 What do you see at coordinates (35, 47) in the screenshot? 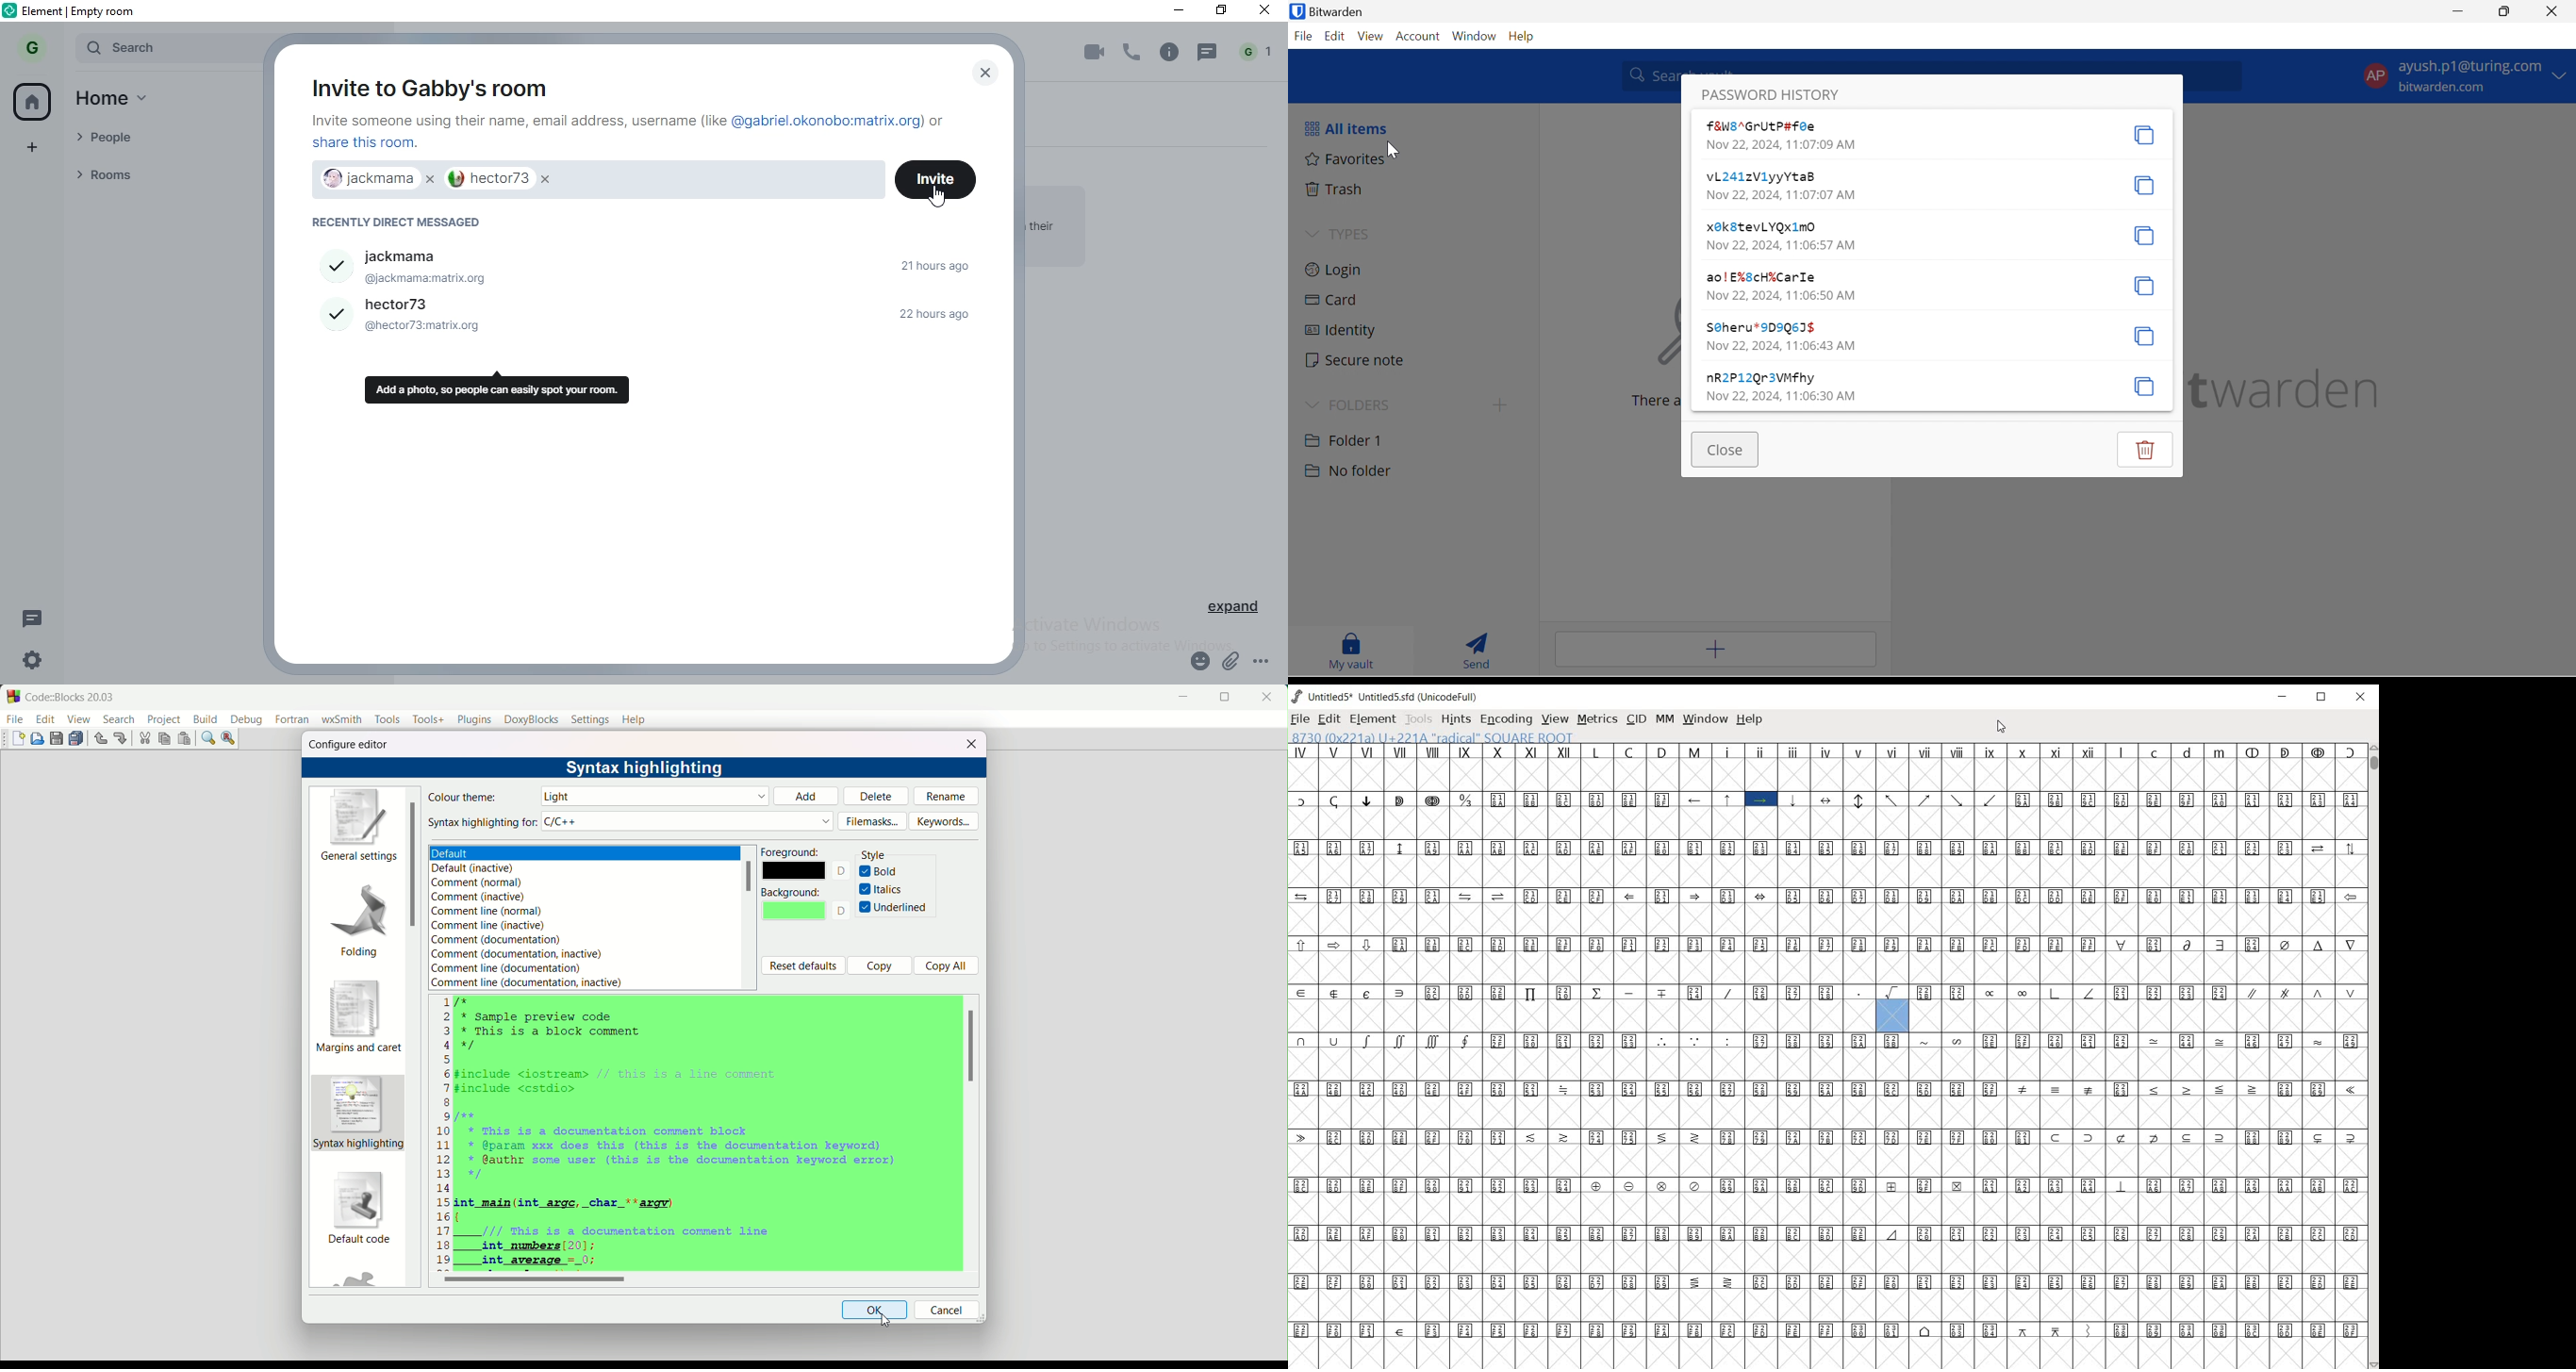
I see `G` at bounding box center [35, 47].